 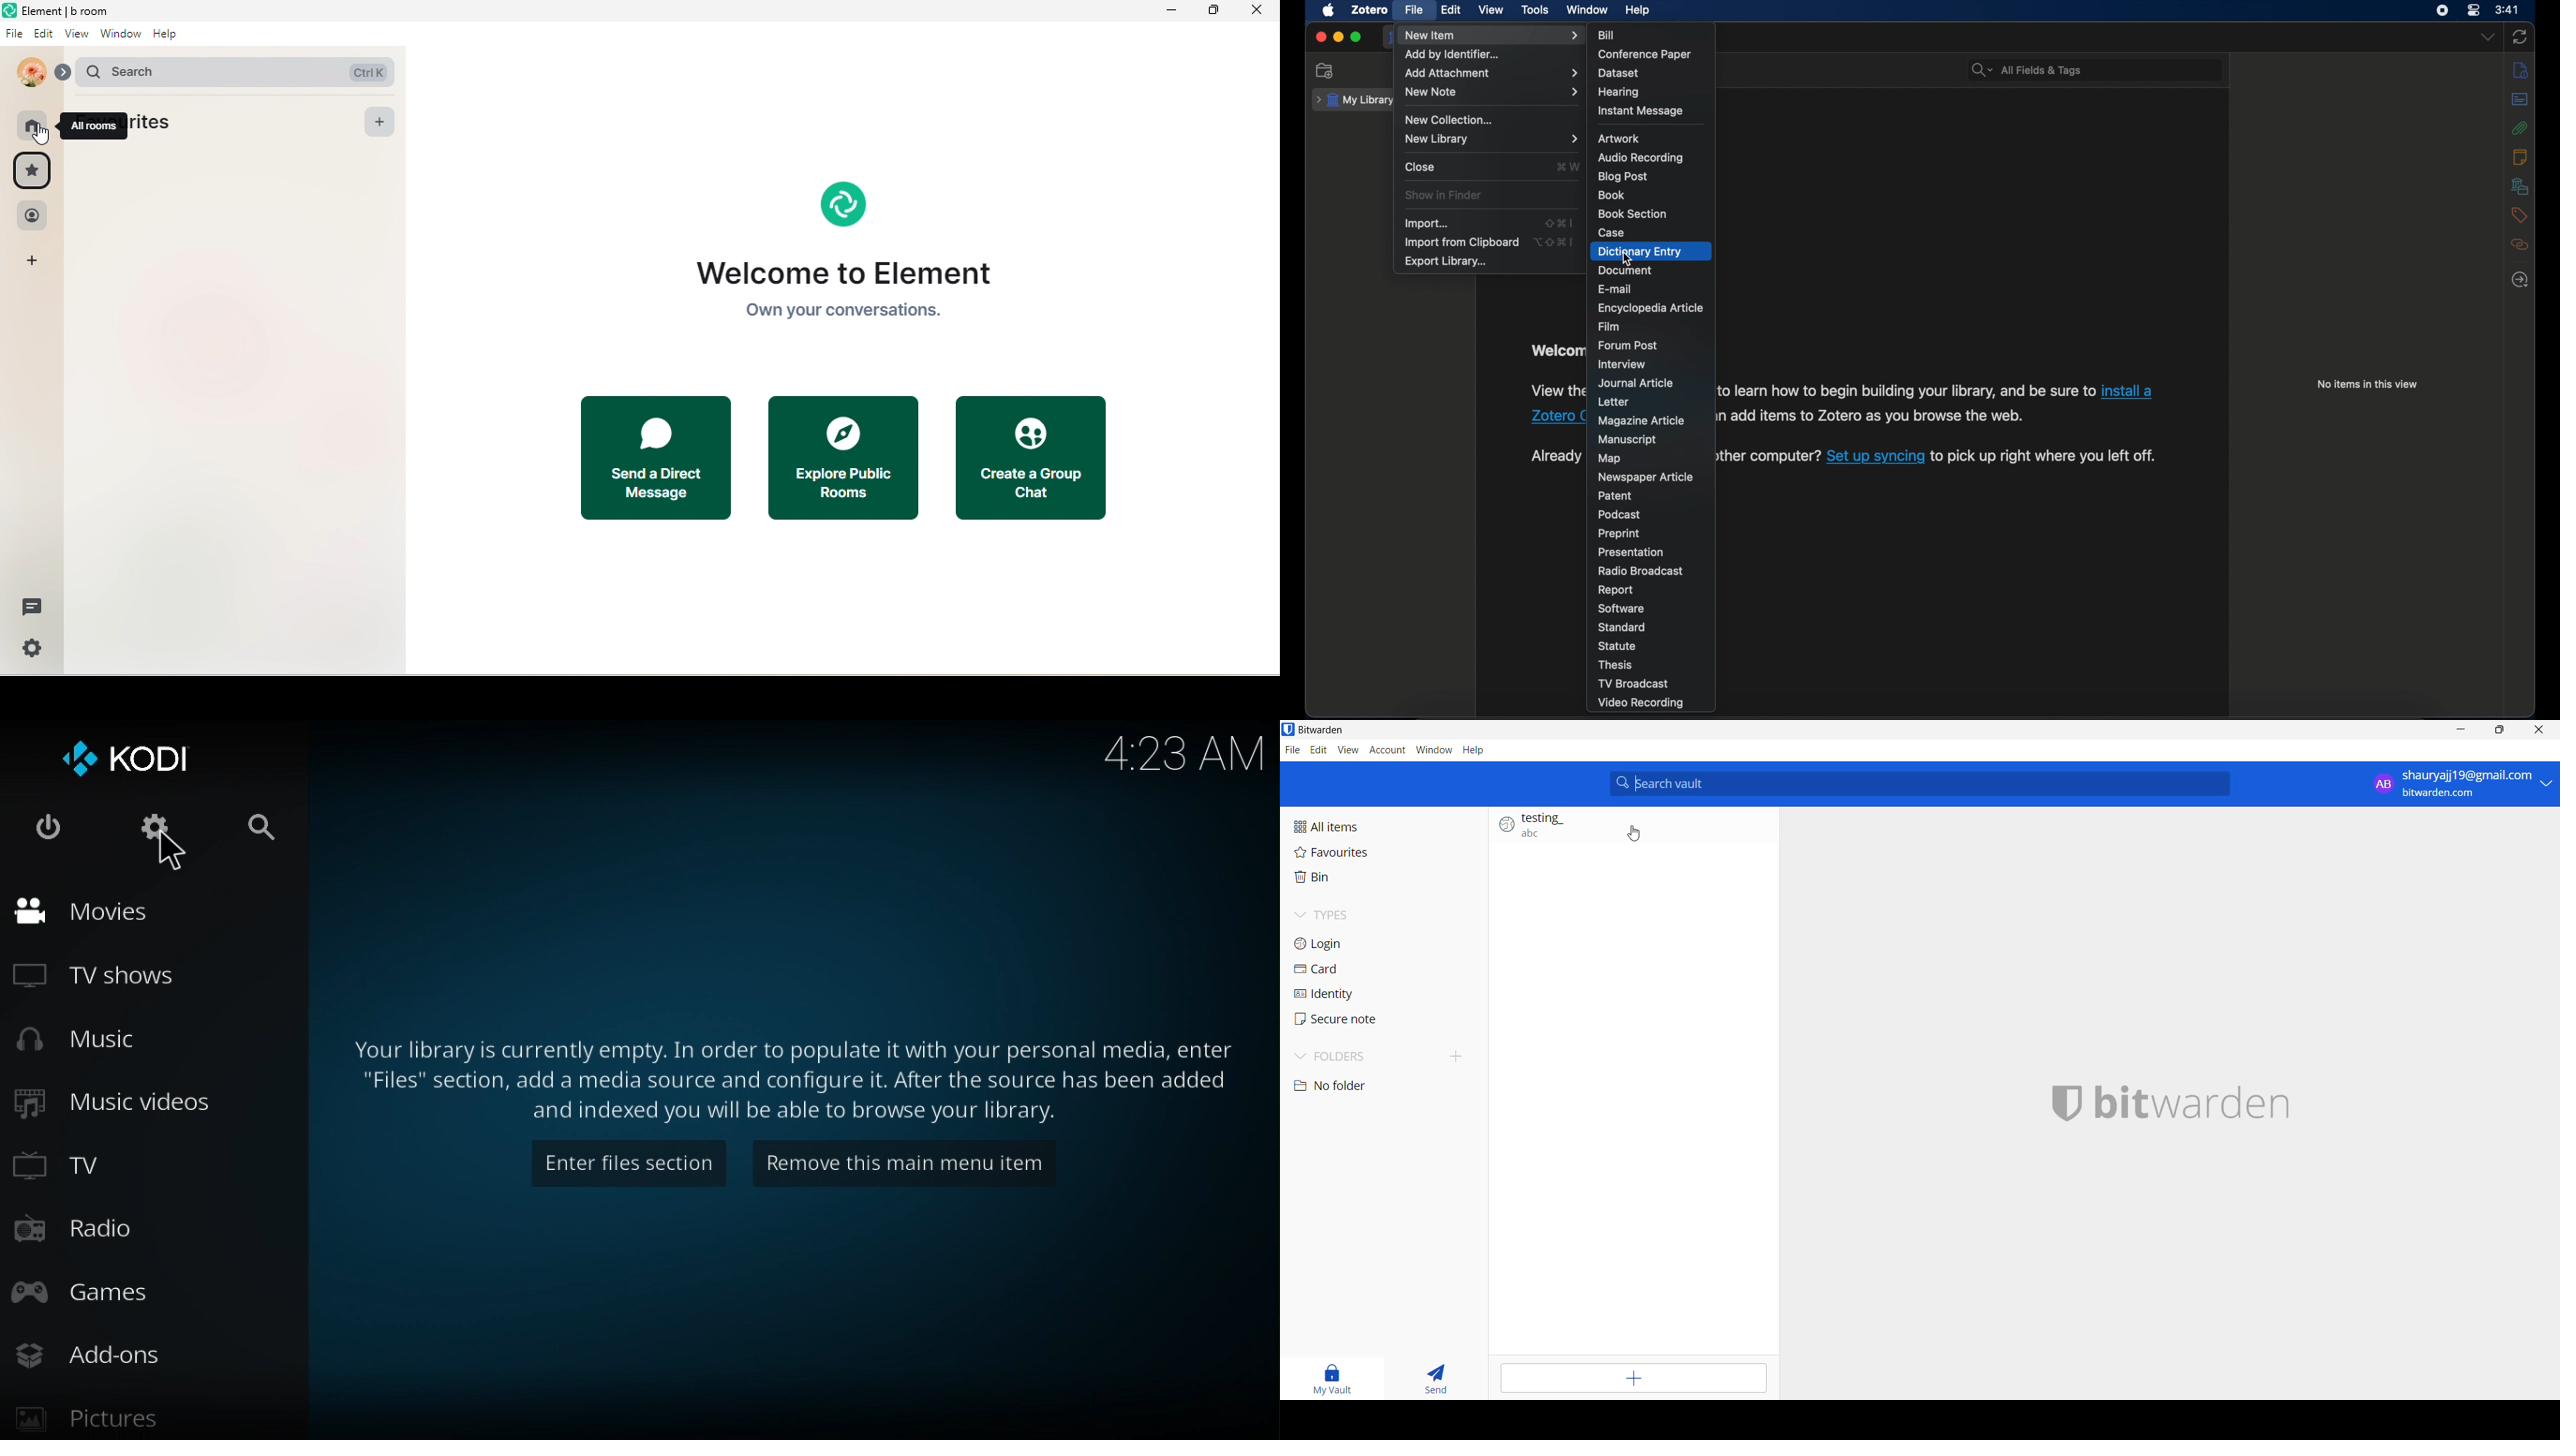 I want to click on case, so click(x=1611, y=233).